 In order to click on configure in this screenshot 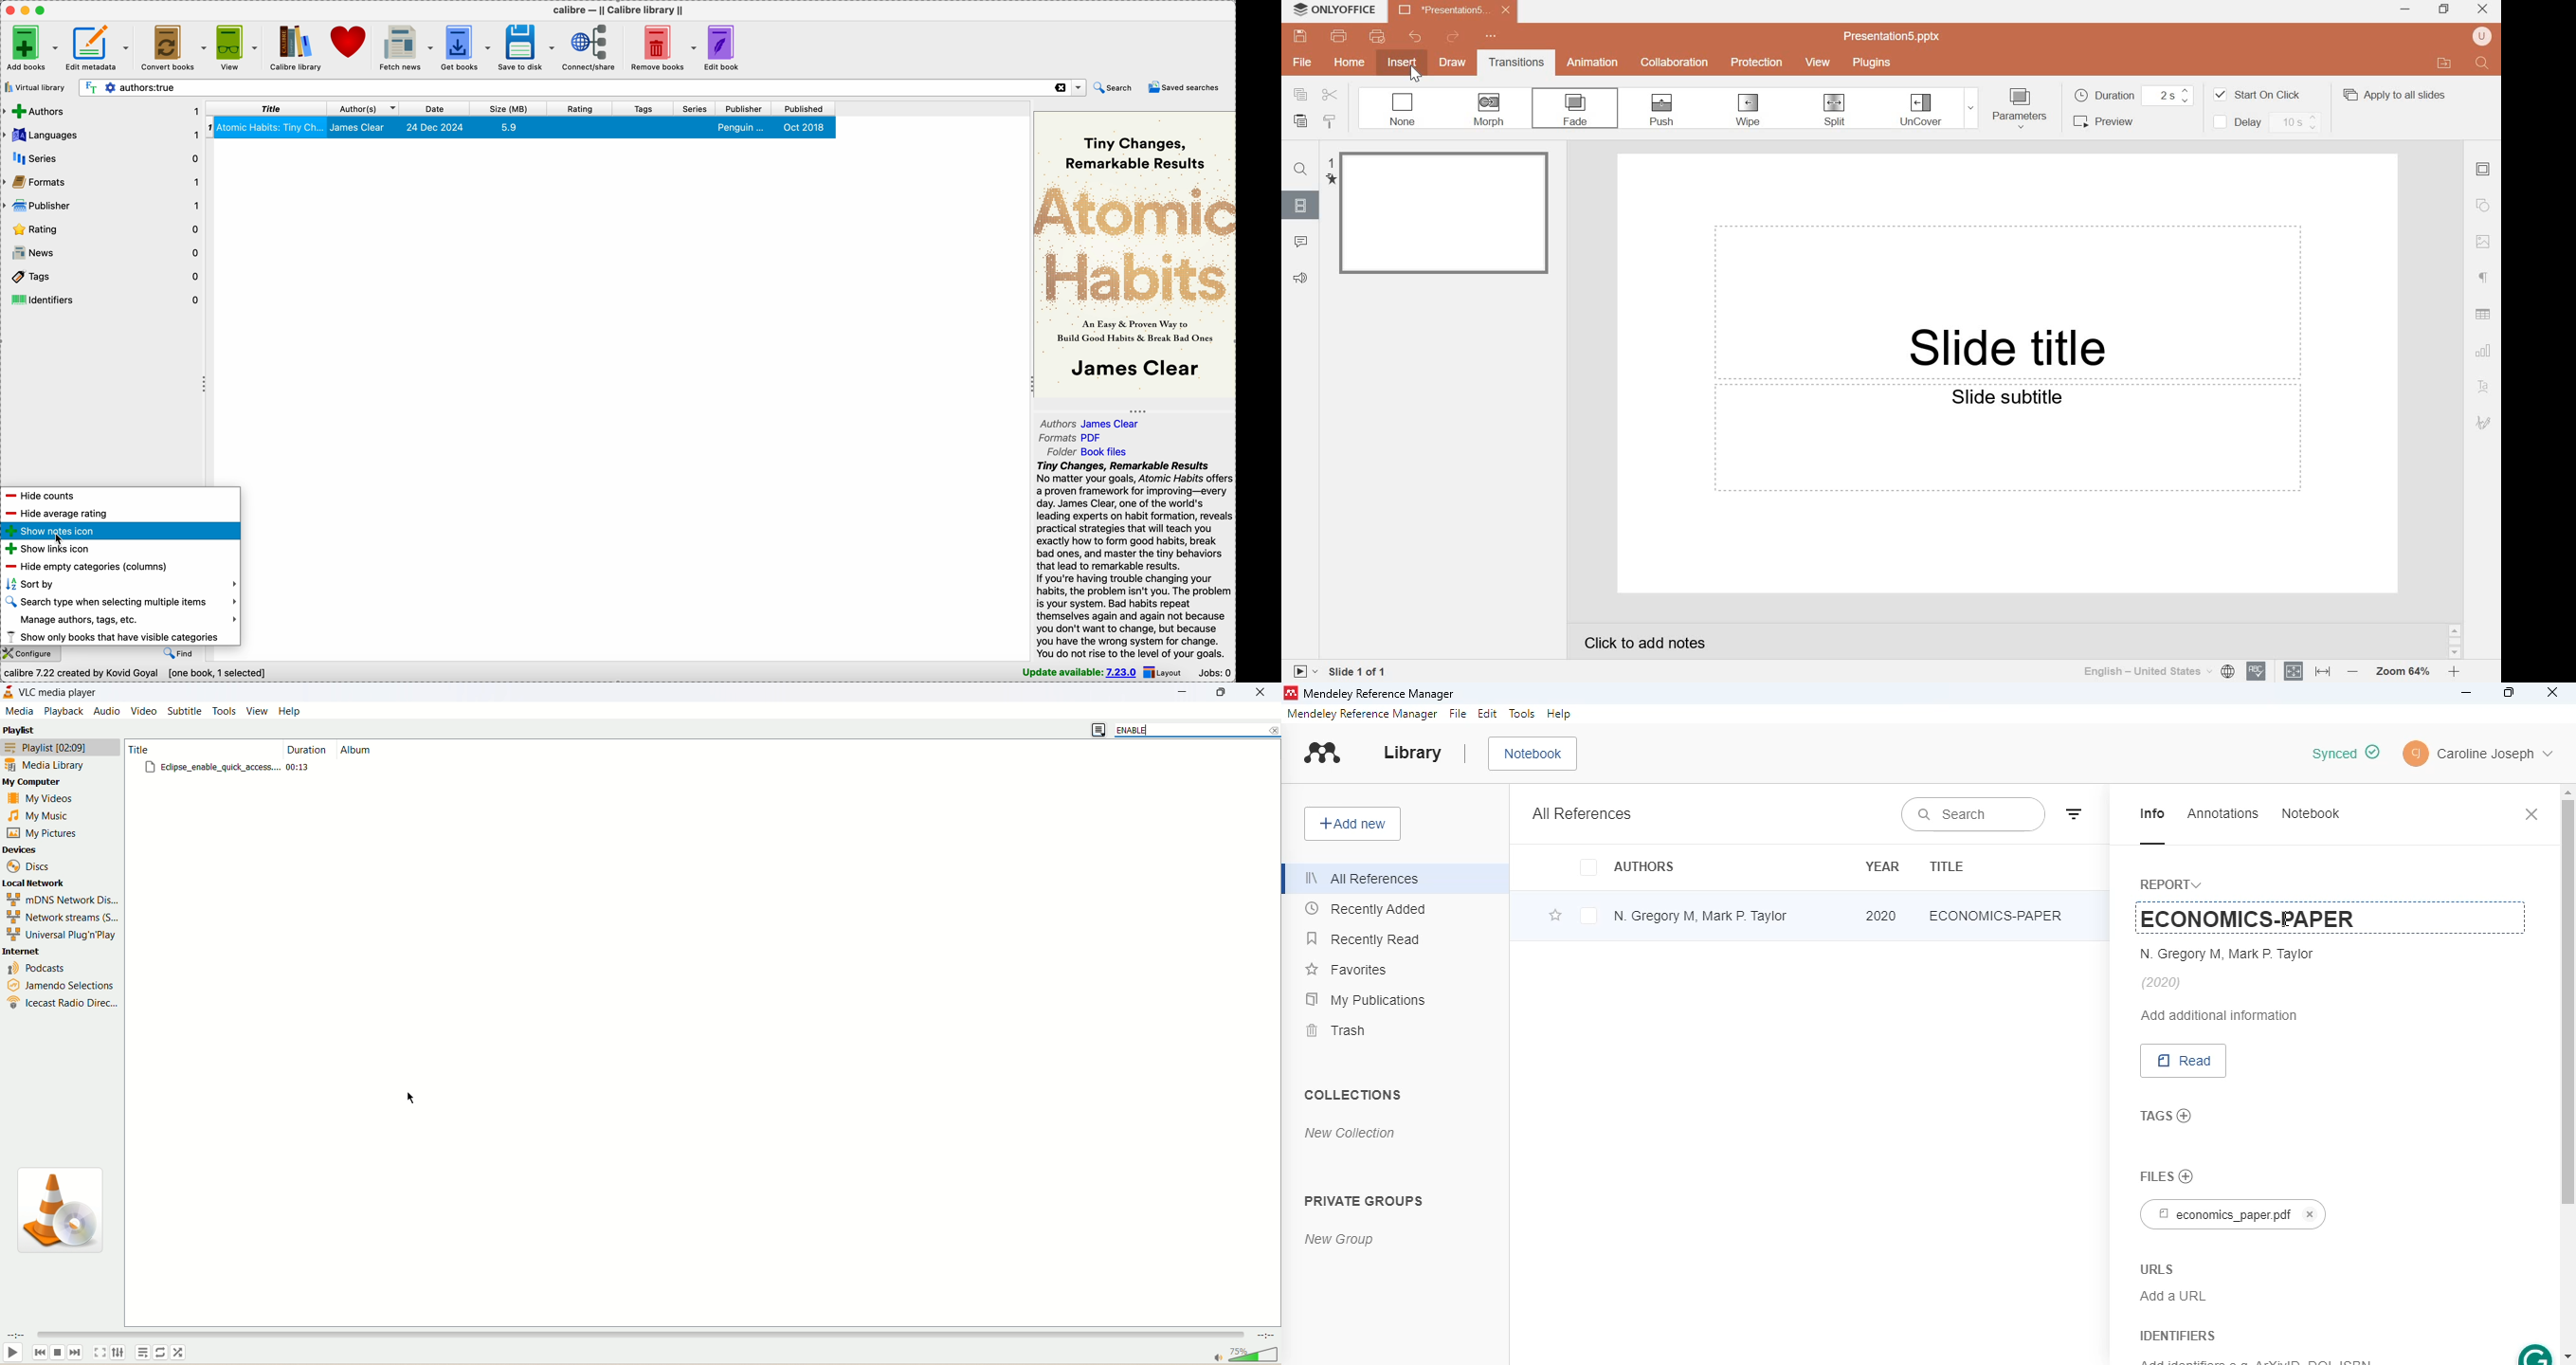, I will do `click(31, 655)`.